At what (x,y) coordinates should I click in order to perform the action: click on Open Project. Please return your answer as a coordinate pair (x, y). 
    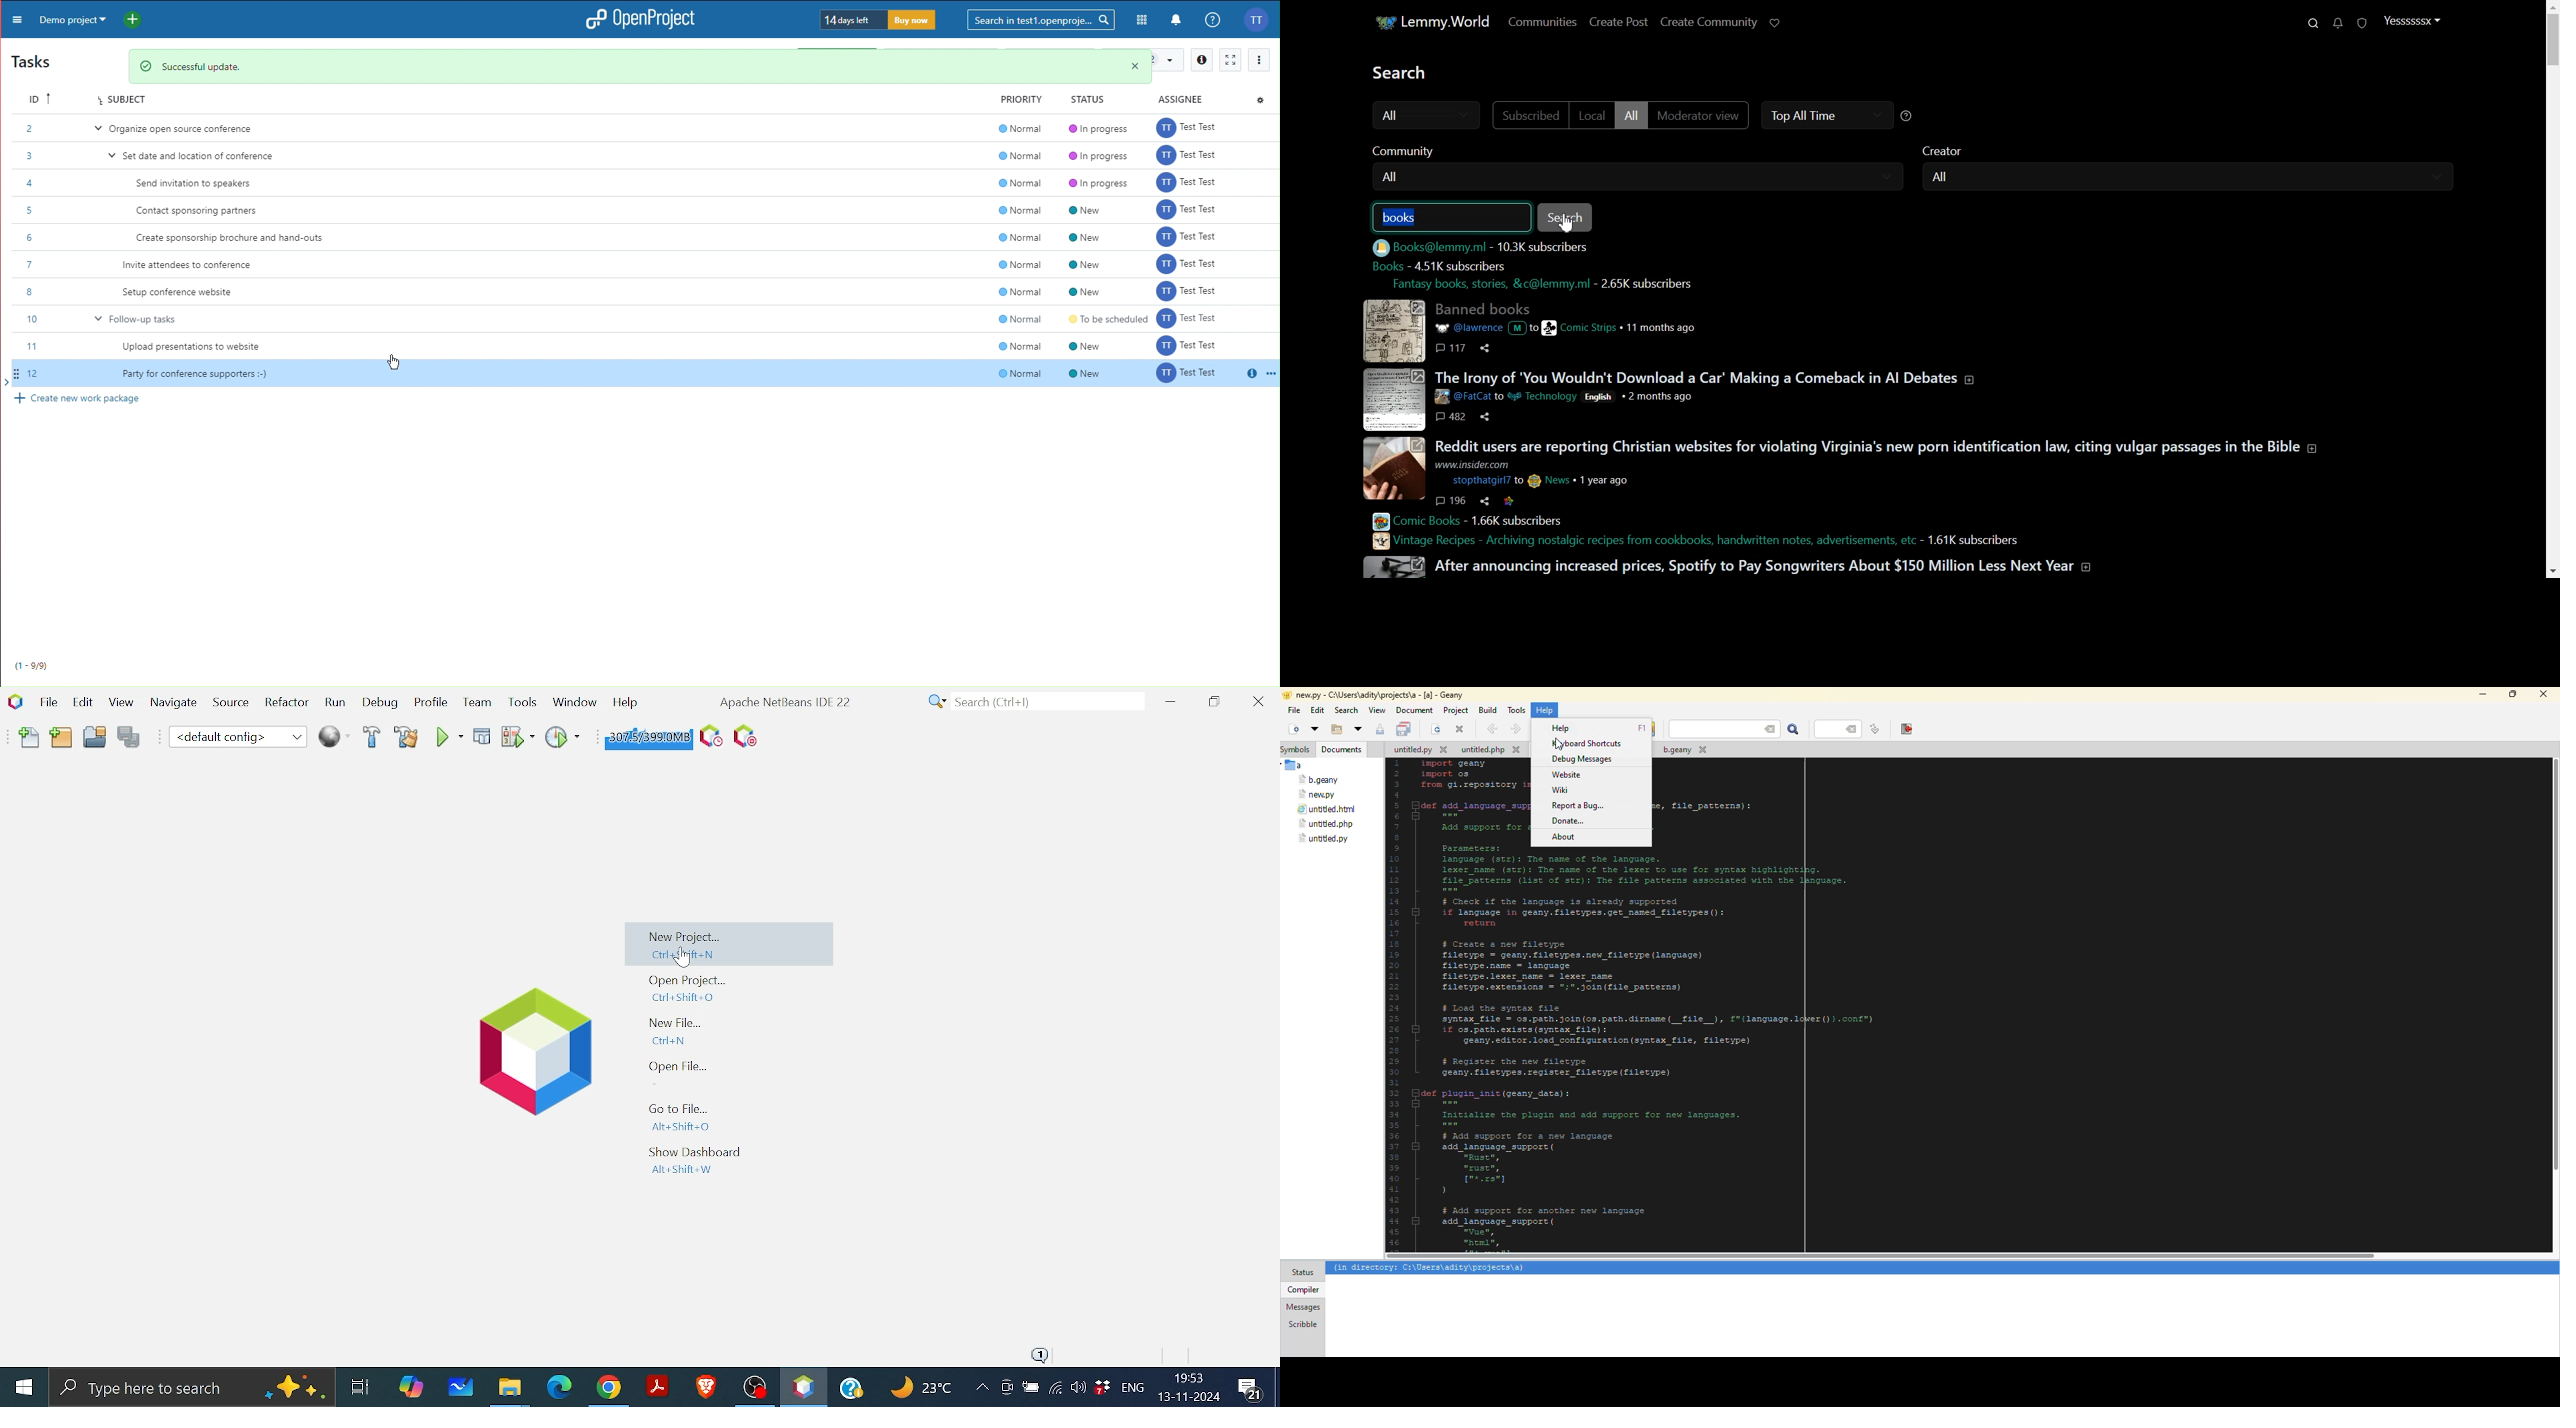
    Looking at the image, I should click on (688, 988).